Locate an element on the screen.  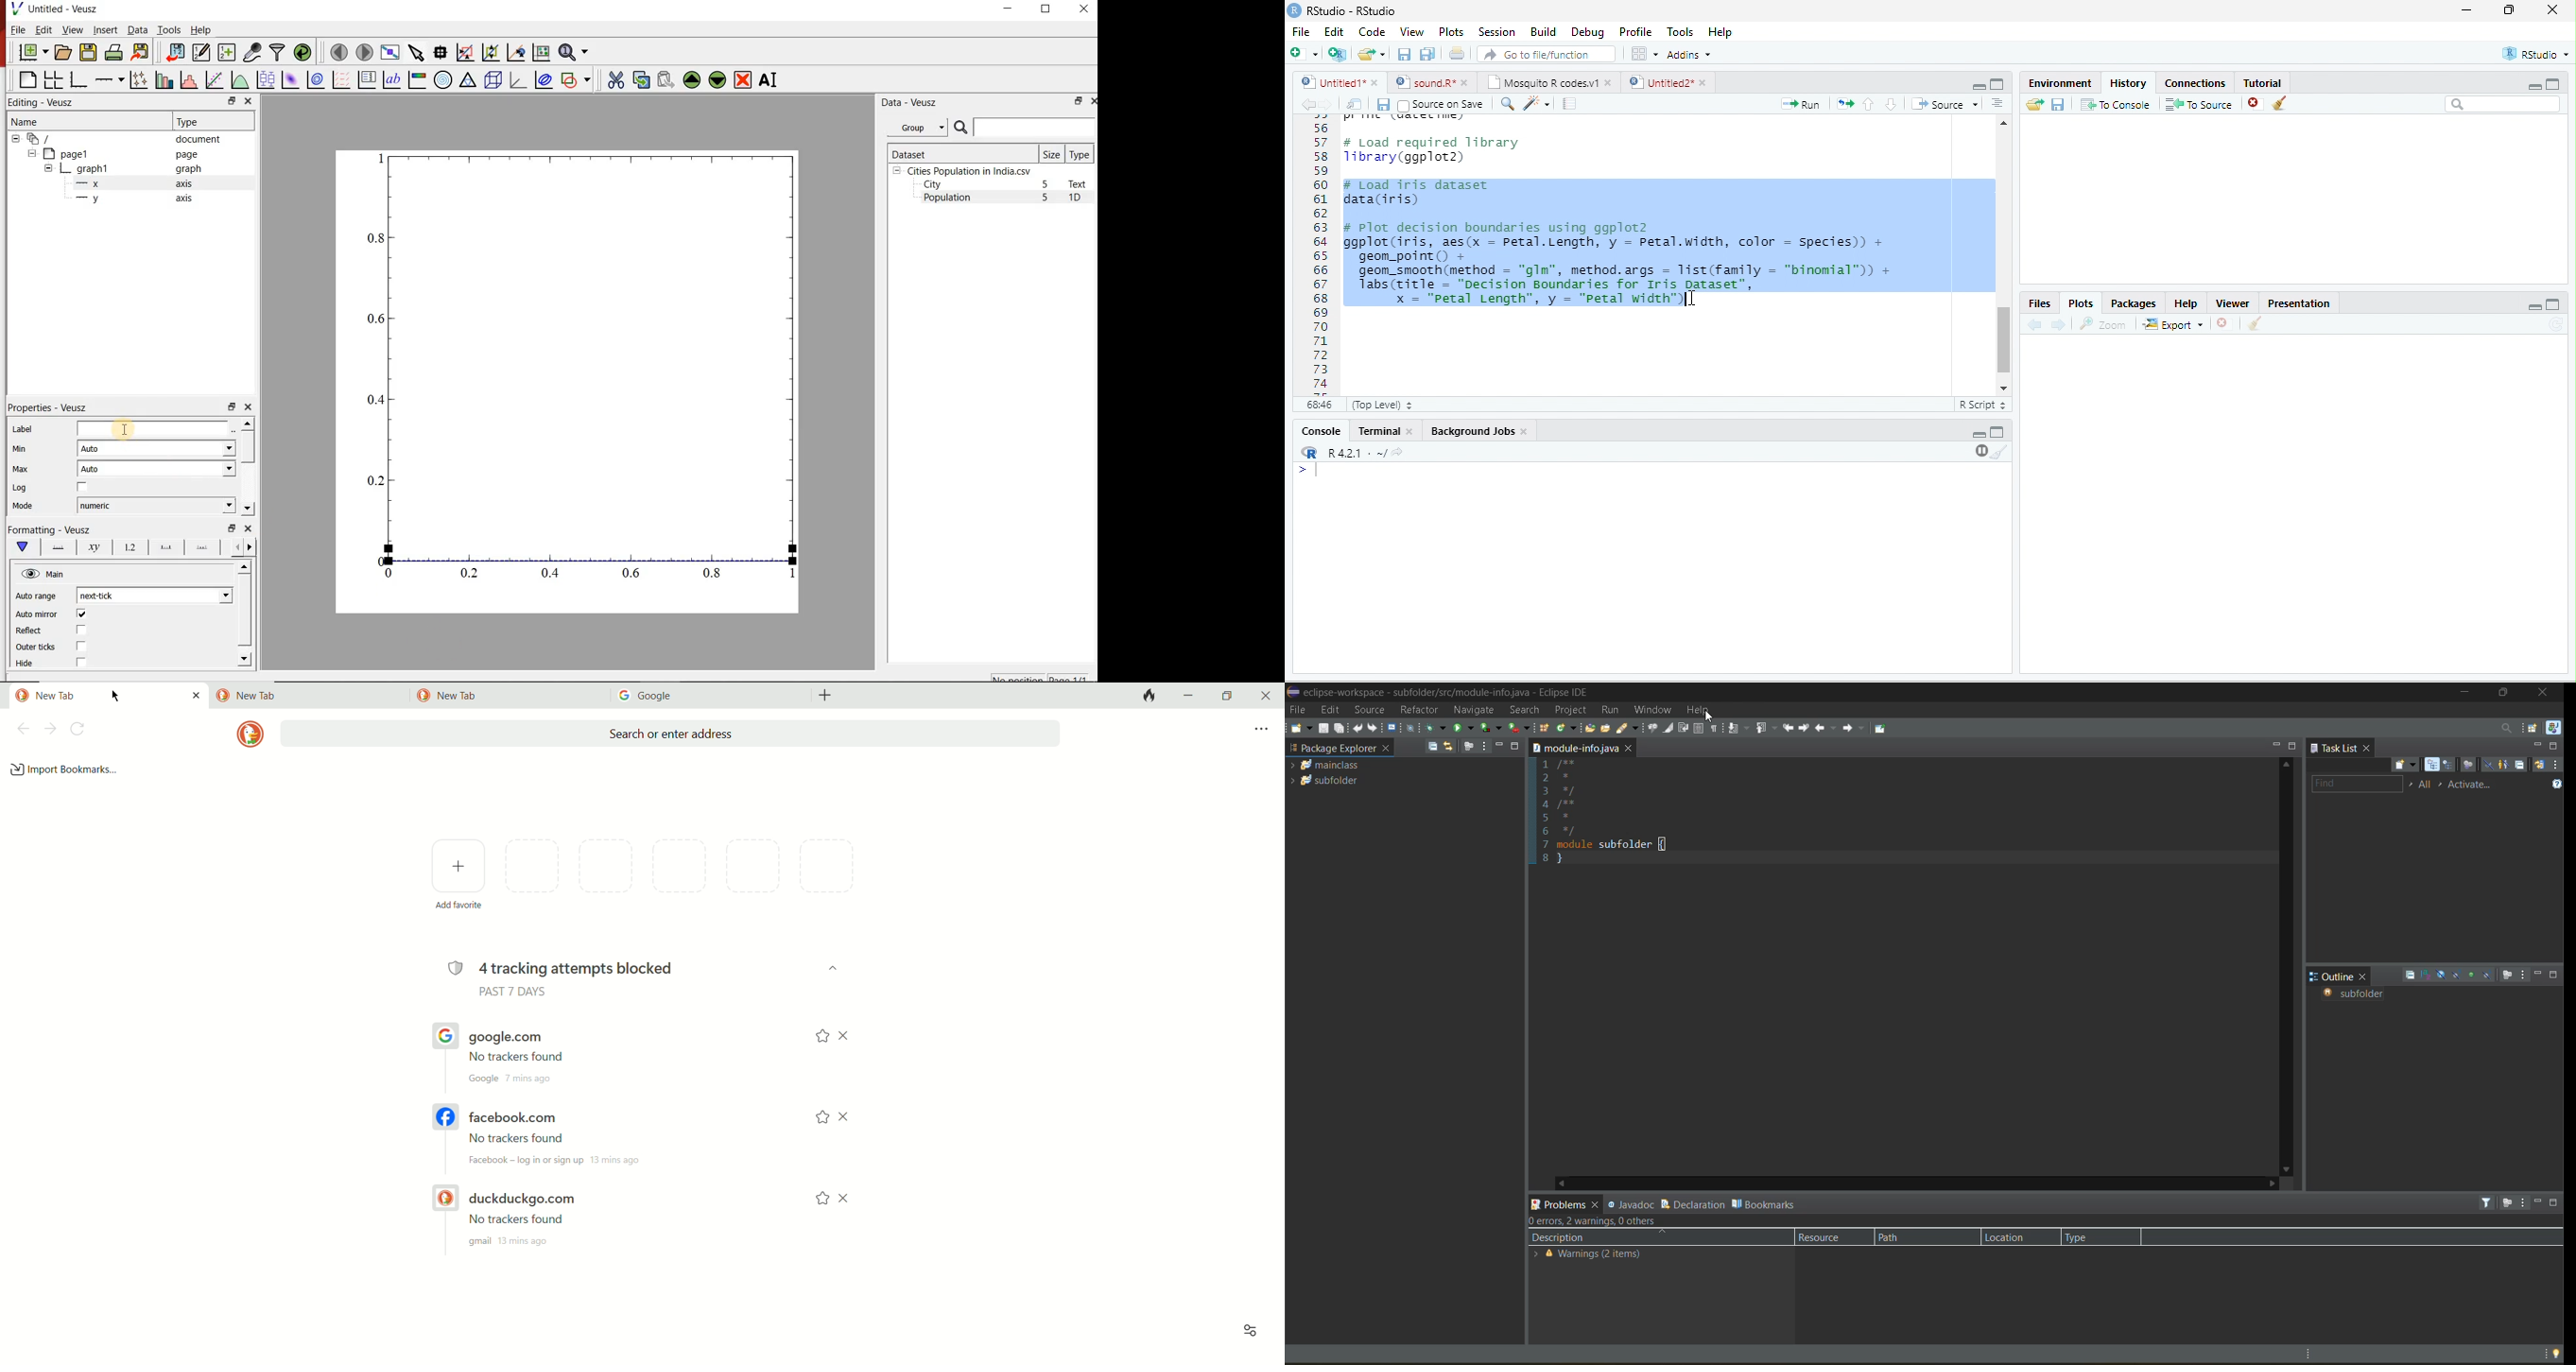
click to recenter graph axes is located at coordinates (515, 53).